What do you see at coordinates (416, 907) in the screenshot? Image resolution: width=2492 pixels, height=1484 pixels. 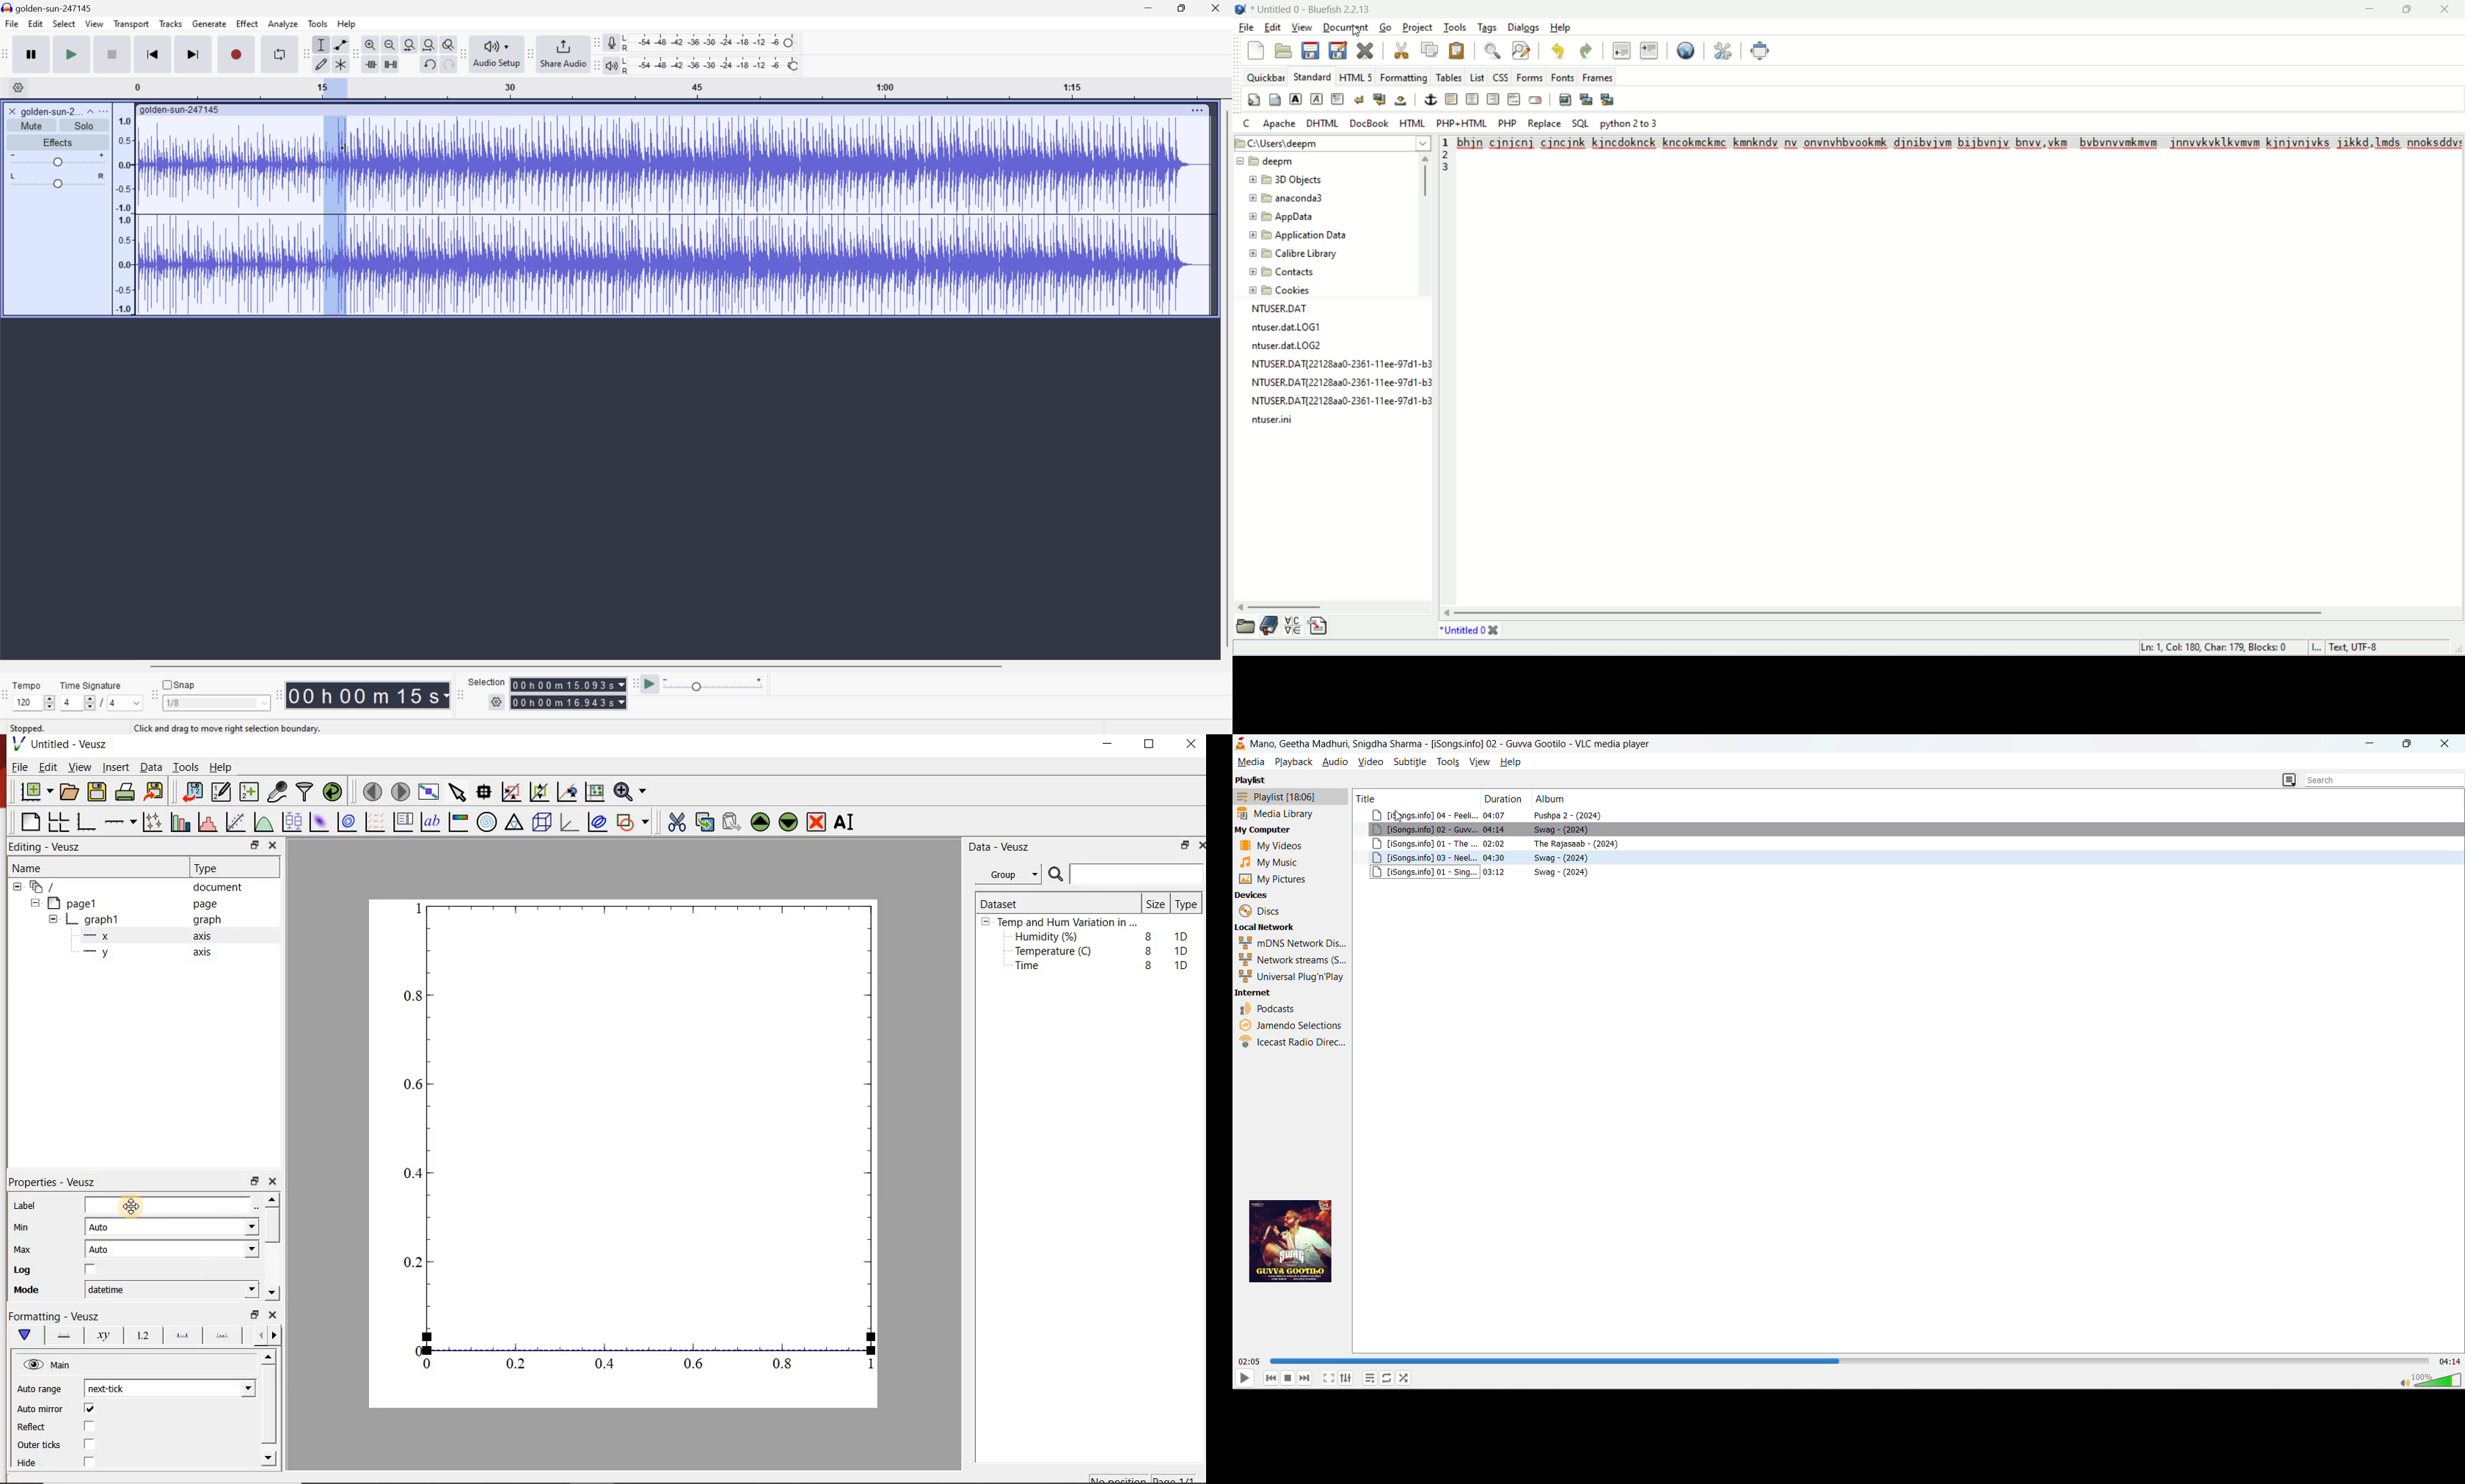 I see `1` at bounding box center [416, 907].